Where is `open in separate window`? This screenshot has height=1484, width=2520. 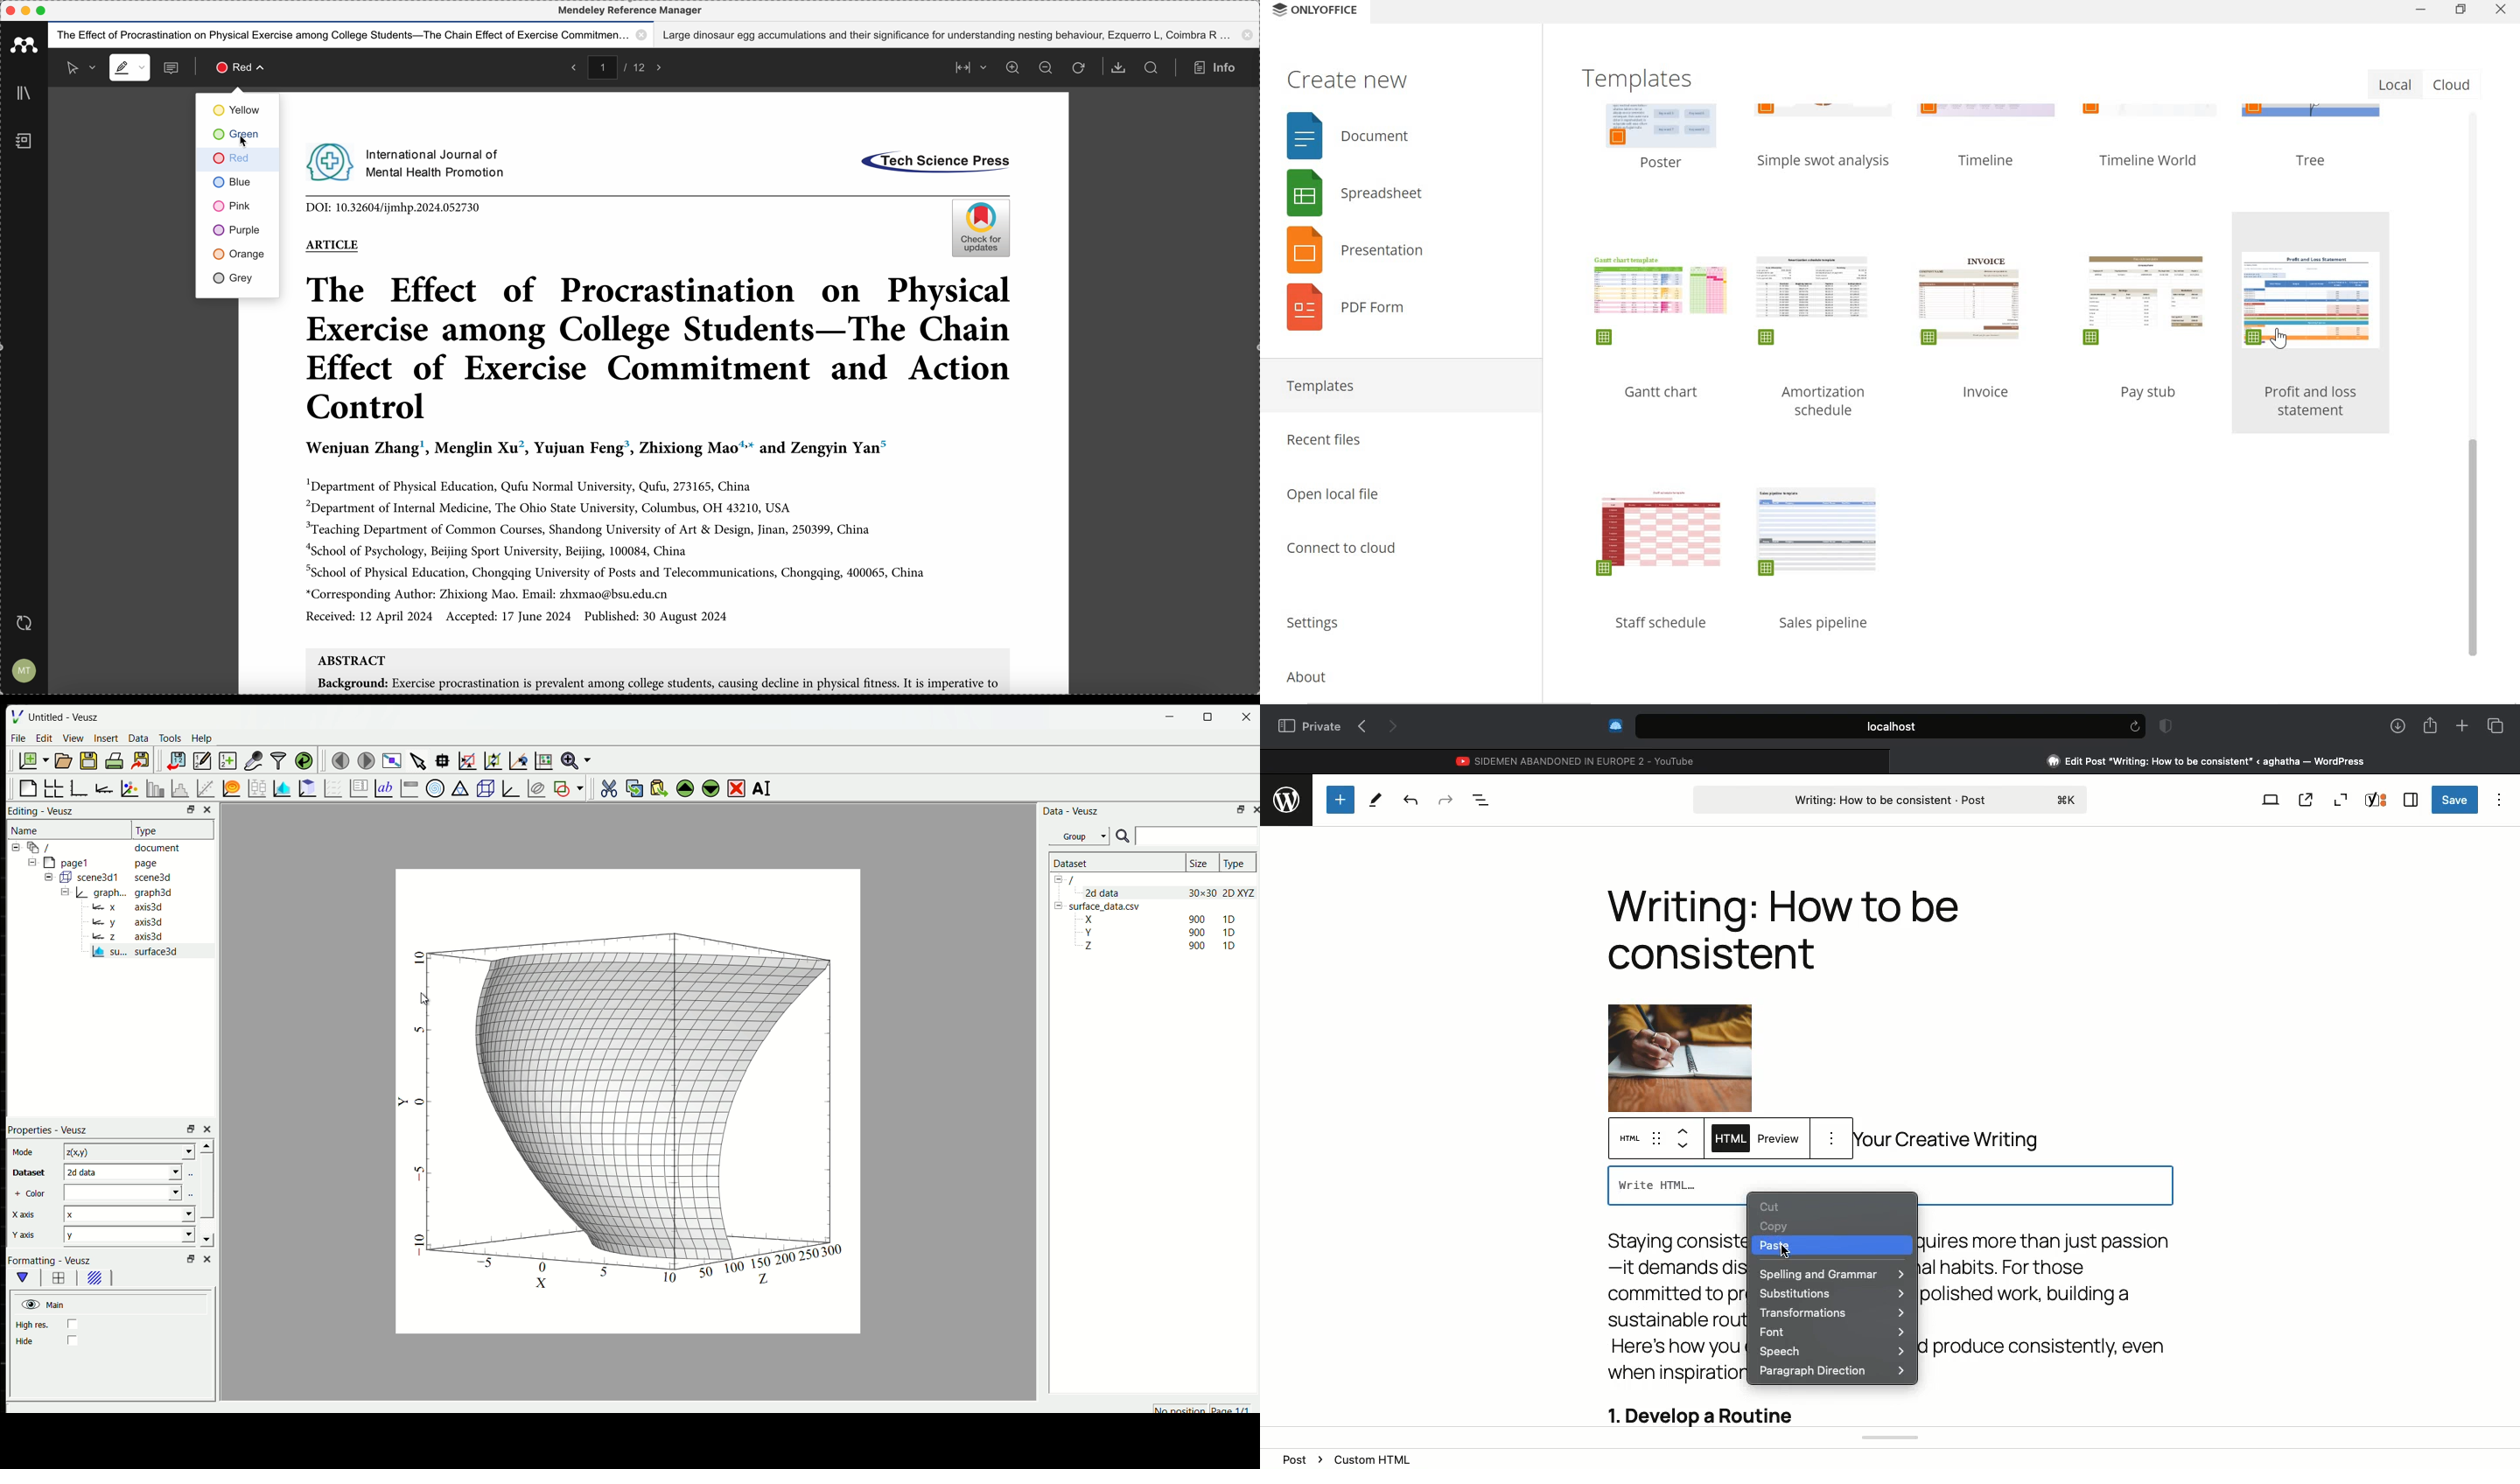
open in separate window is located at coordinates (192, 809).